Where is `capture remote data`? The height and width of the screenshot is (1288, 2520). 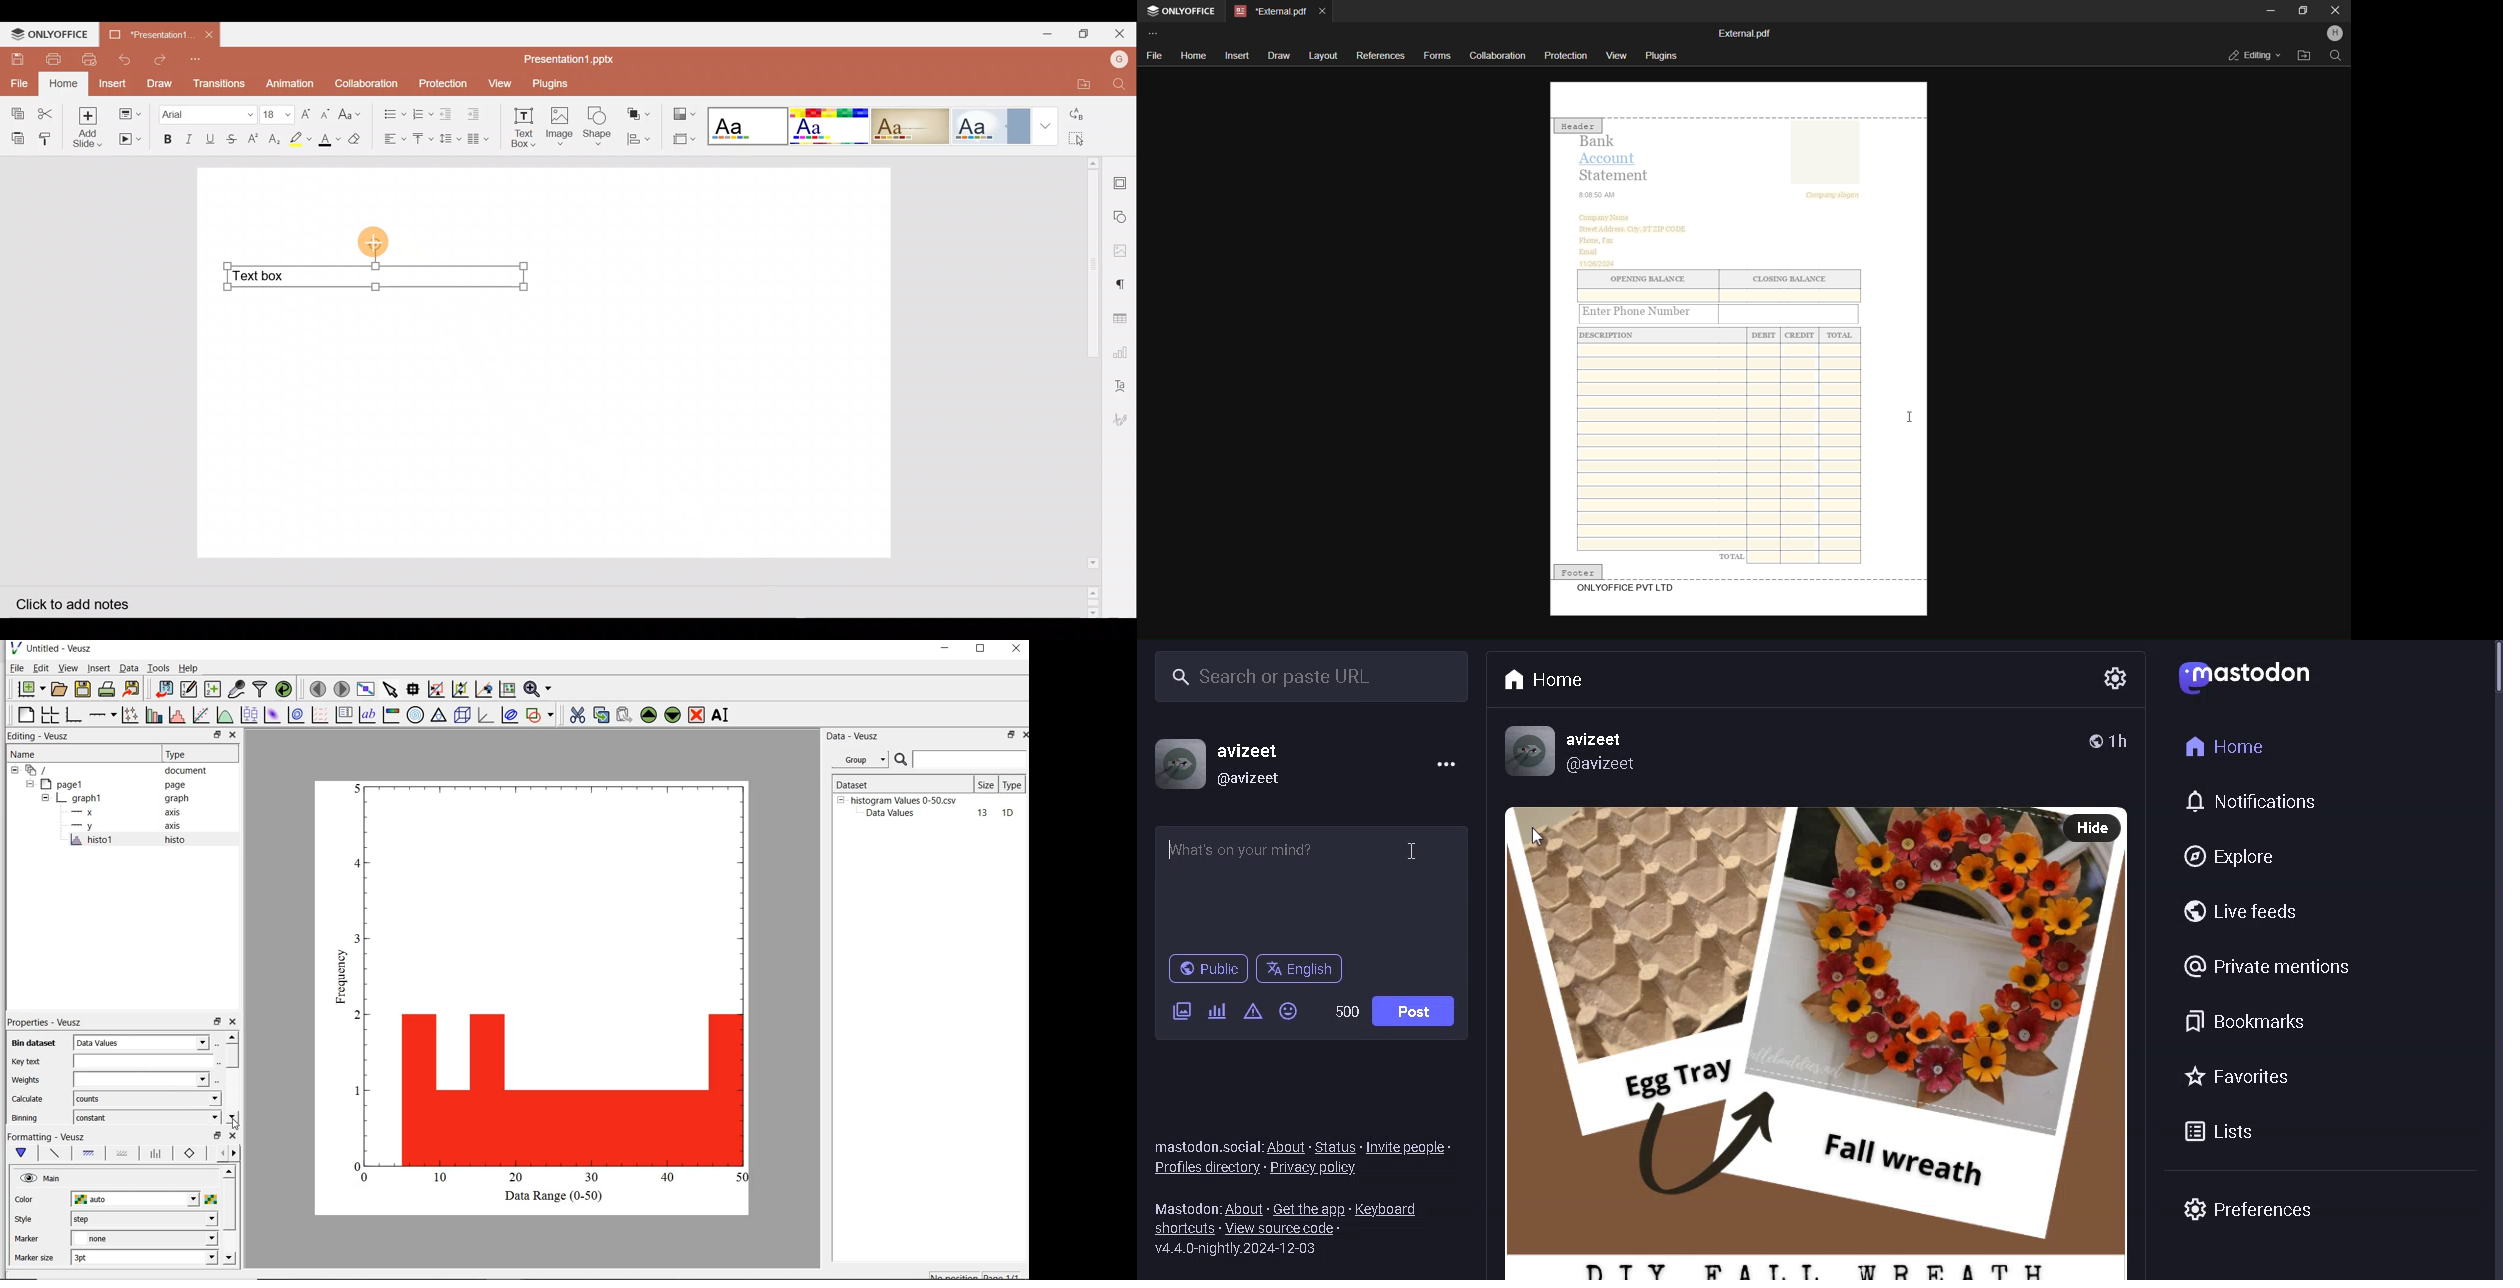
capture remote data is located at coordinates (237, 690).